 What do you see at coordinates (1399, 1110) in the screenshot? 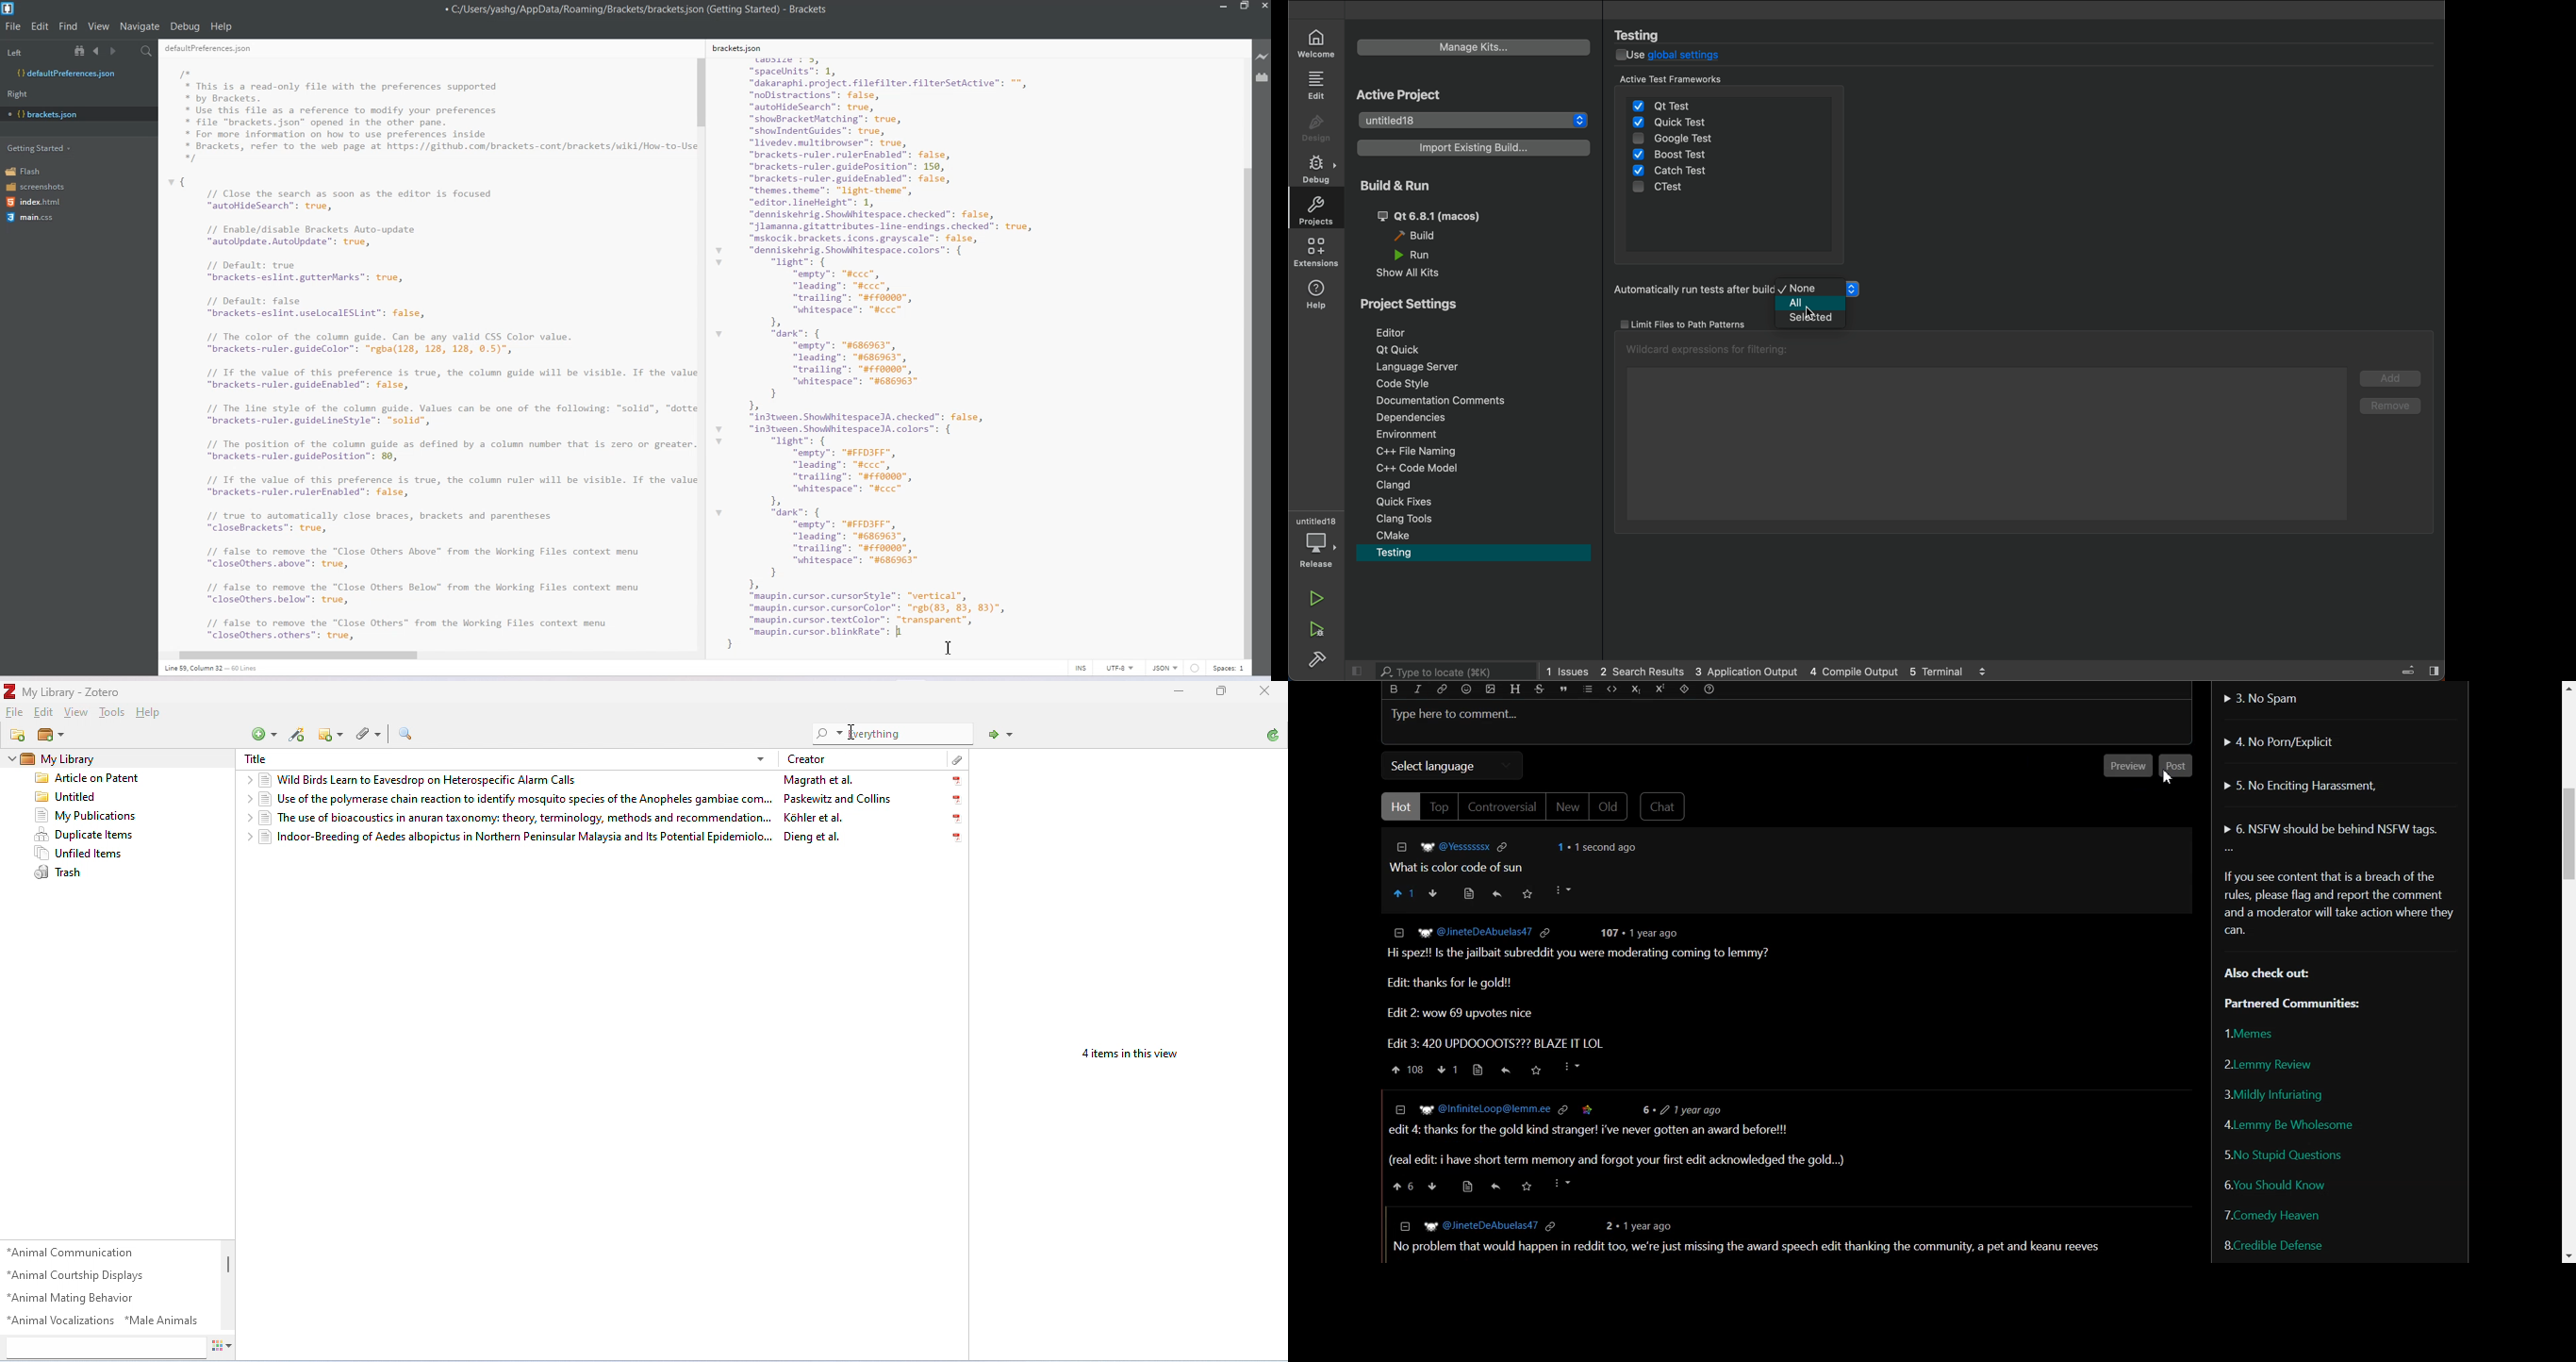
I see `collapse` at bounding box center [1399, 1110].